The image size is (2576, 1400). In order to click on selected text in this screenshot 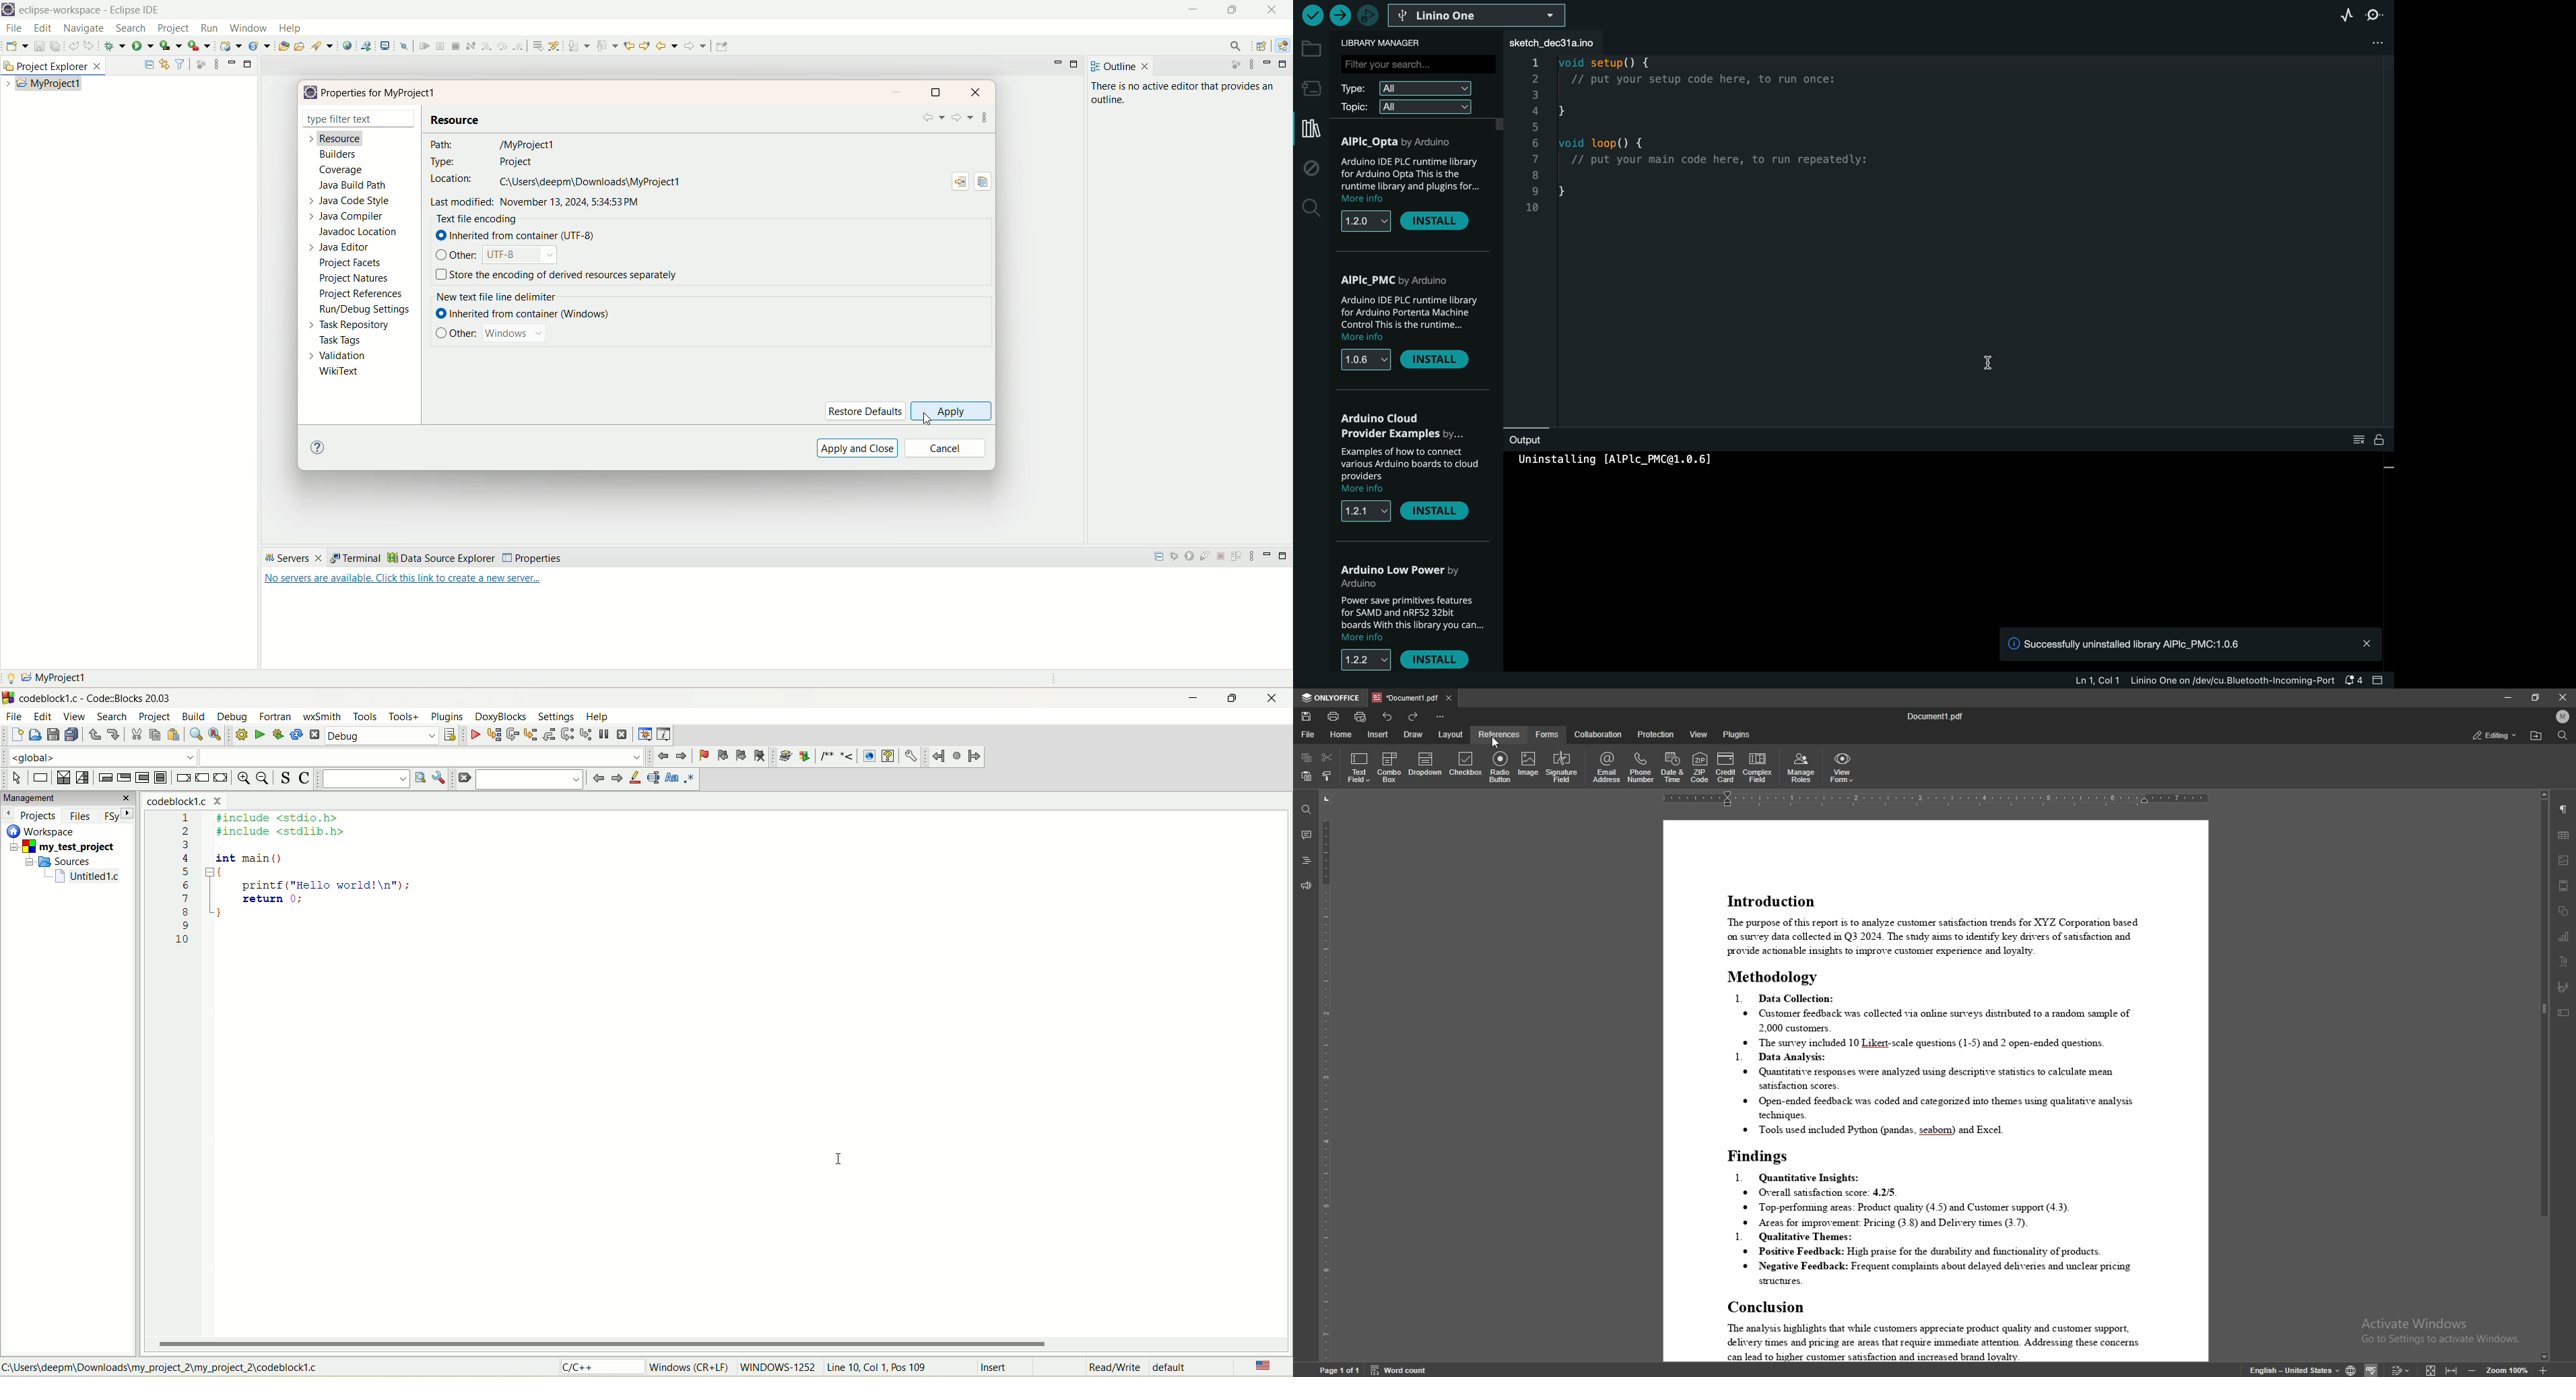, I will do `click(653, 779)`.